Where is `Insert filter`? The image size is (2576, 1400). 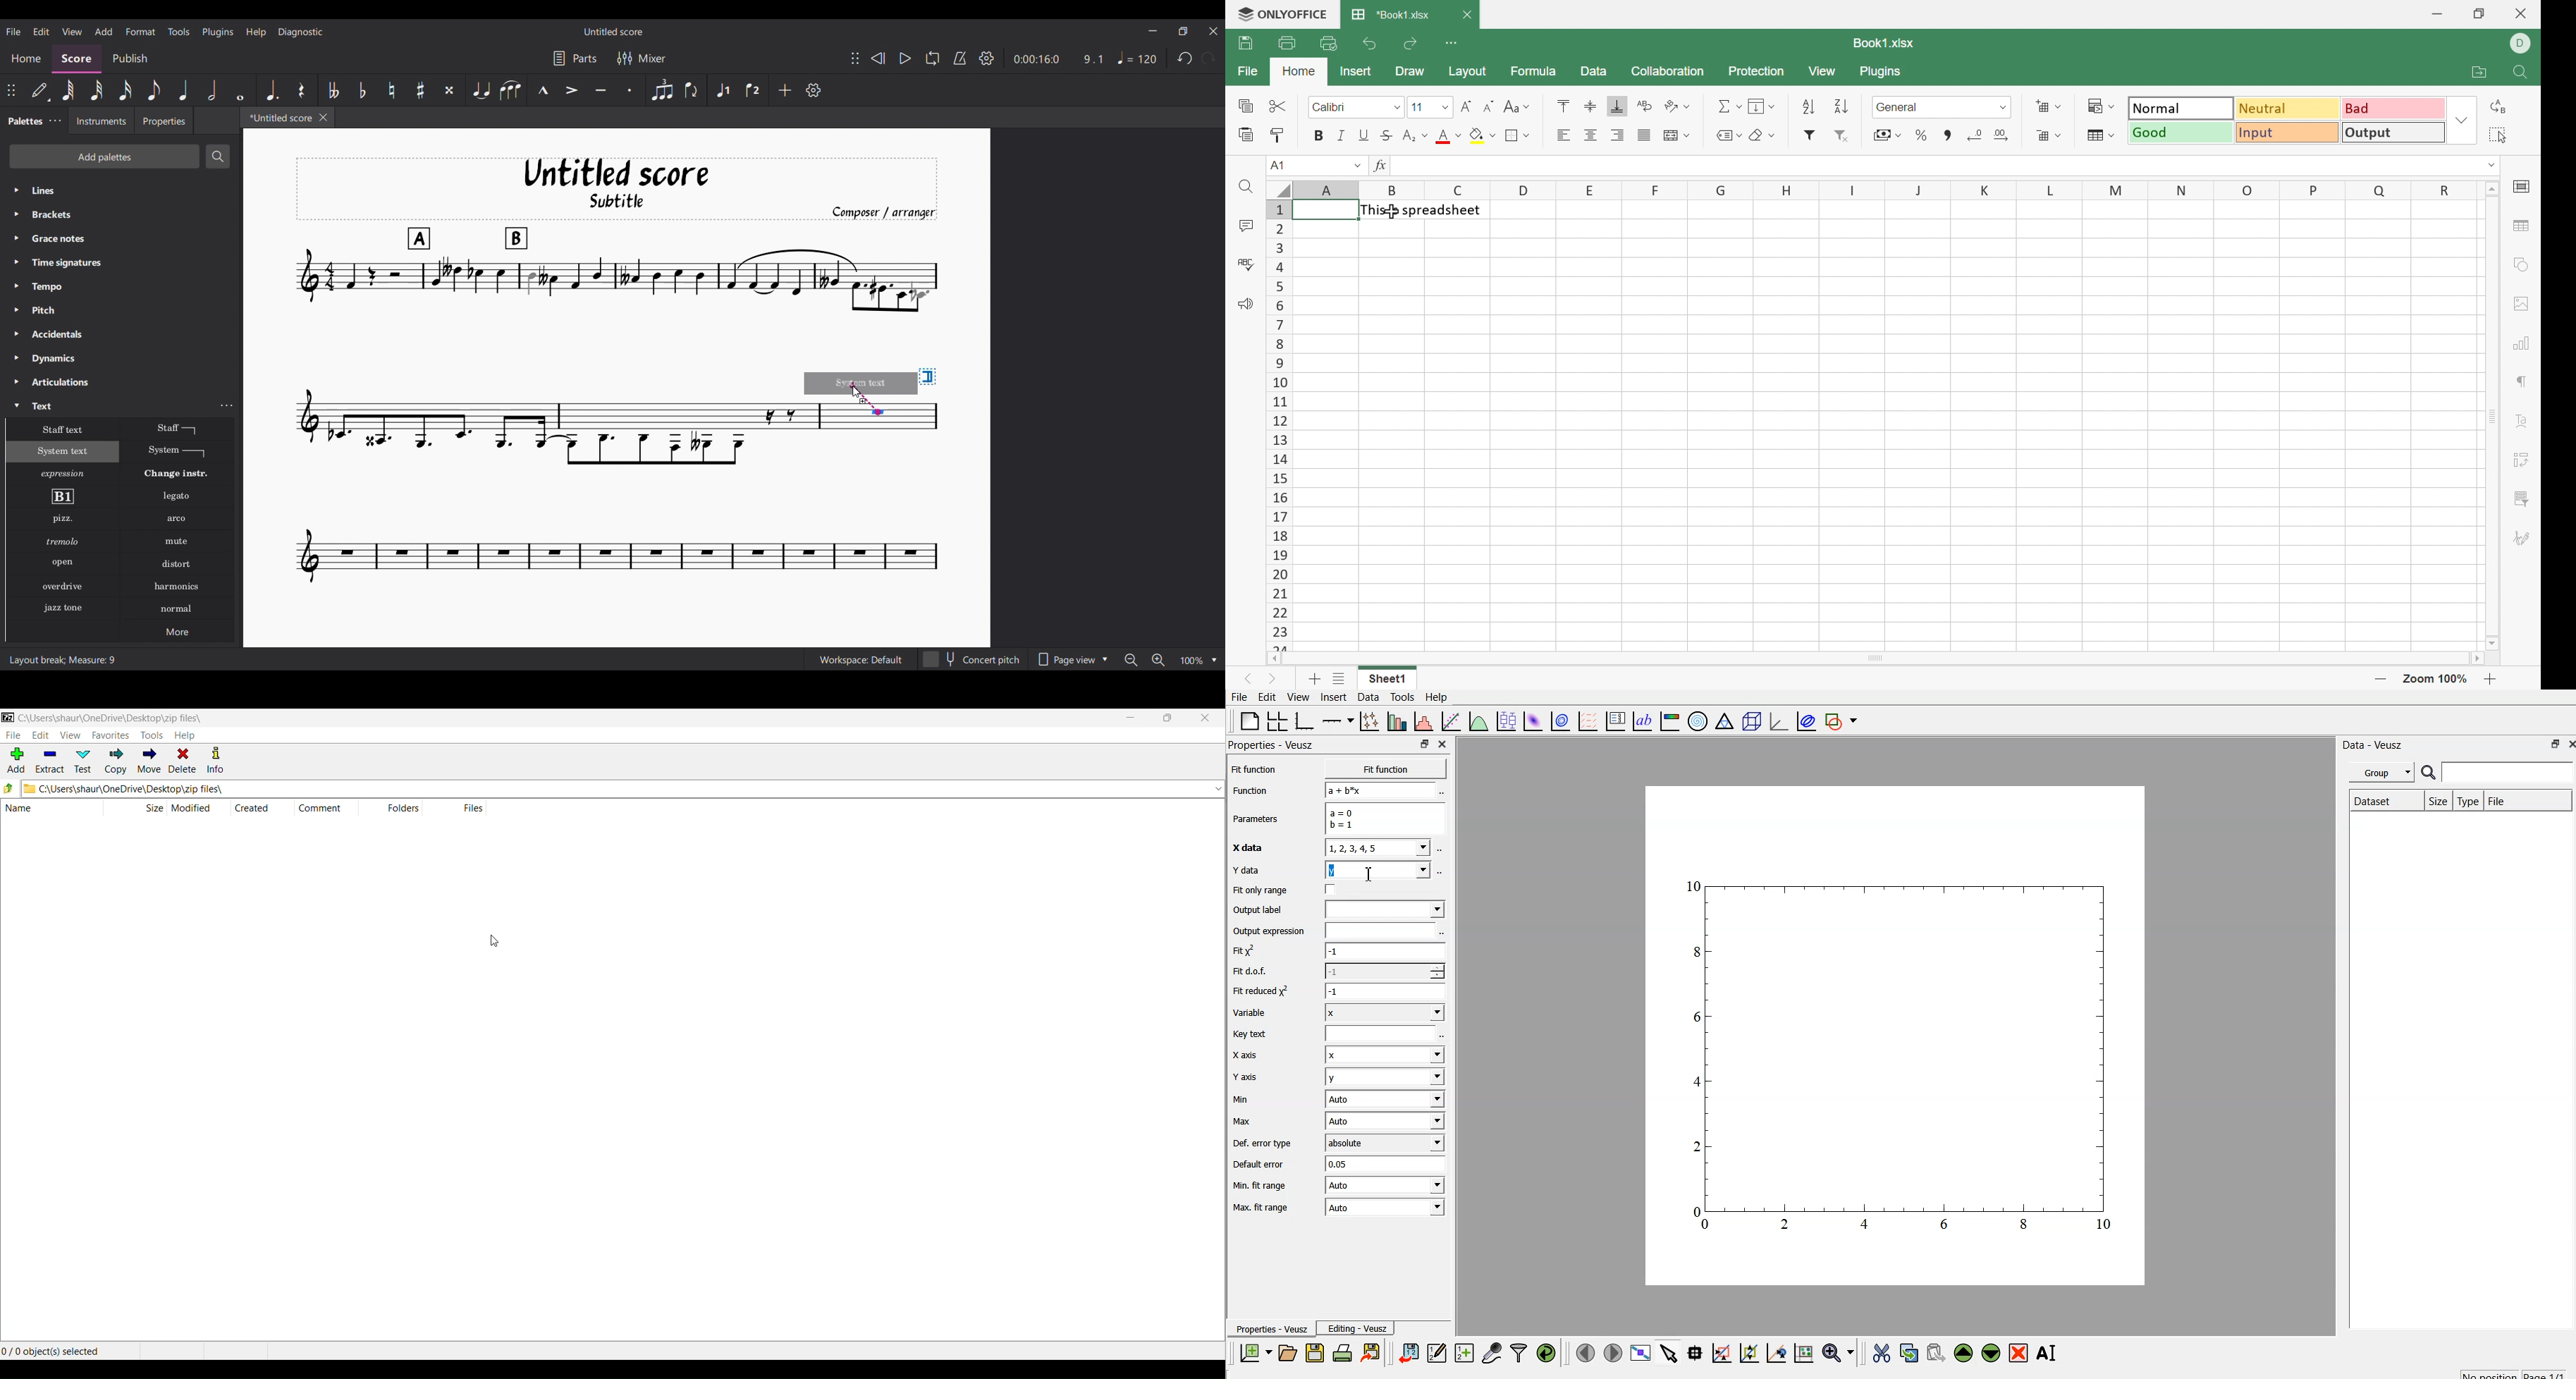 Insert filter is located at coordinates (1810, 137).